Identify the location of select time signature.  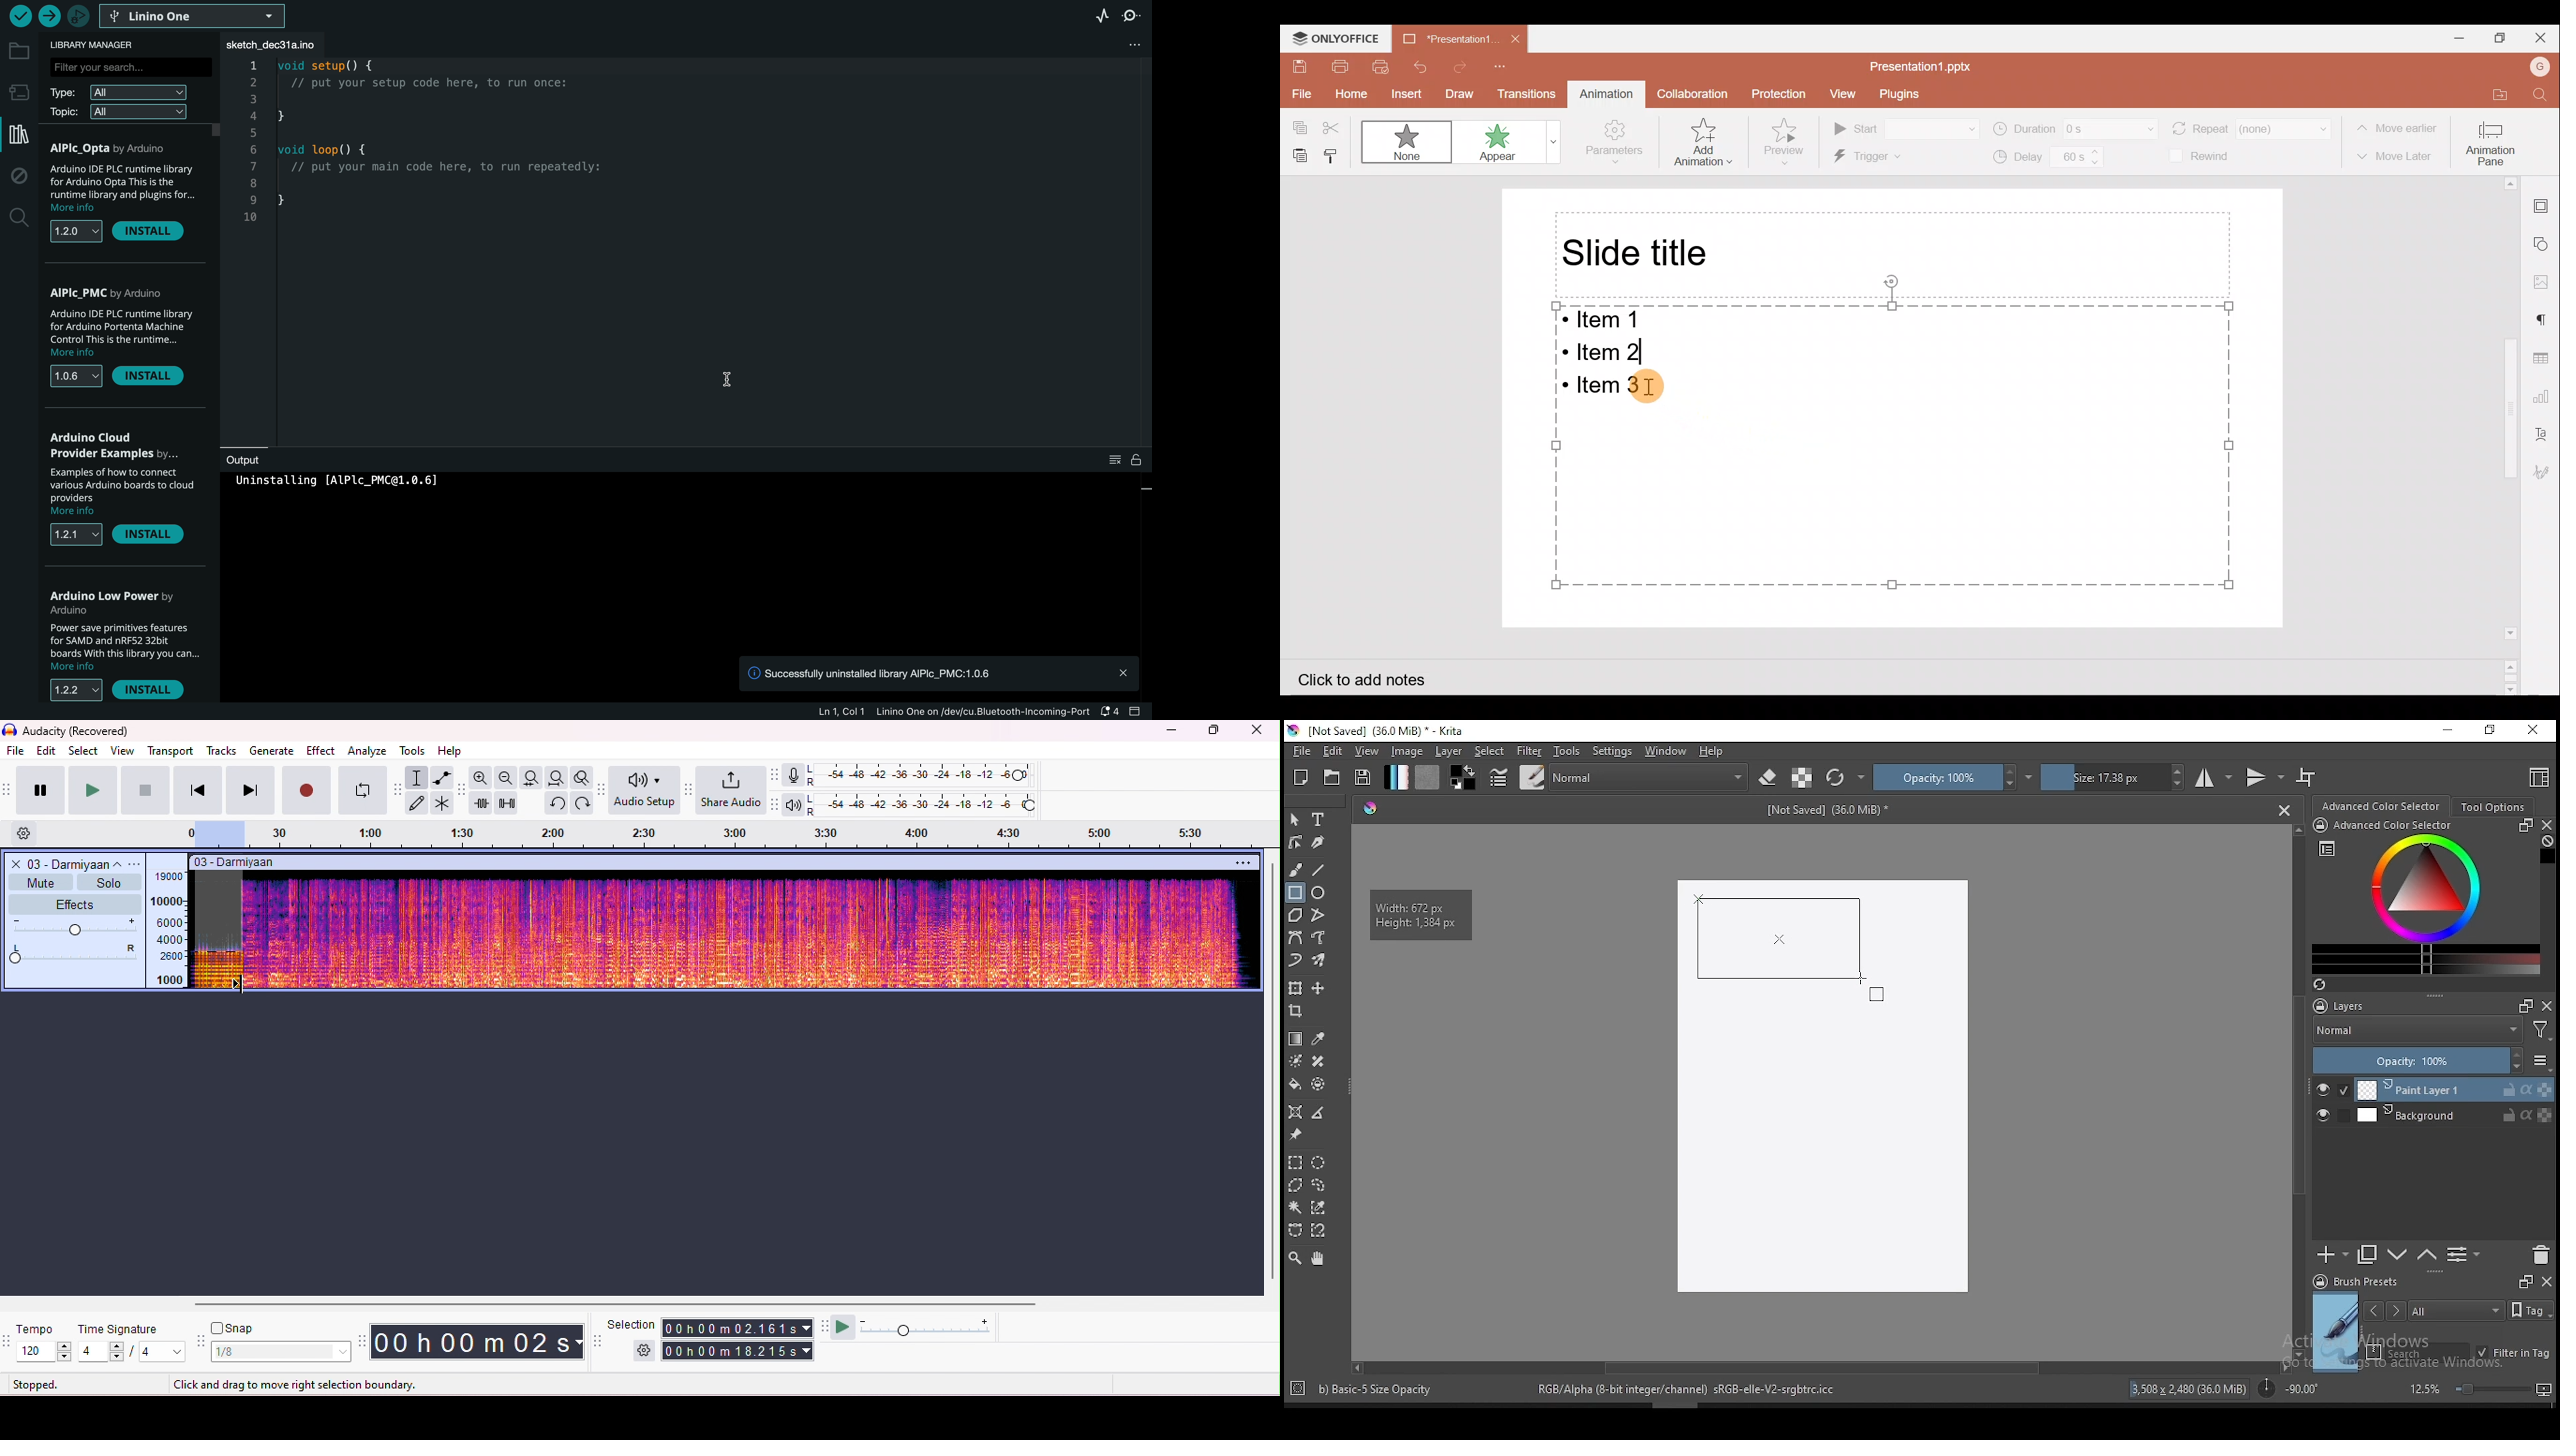
(130, 1353).